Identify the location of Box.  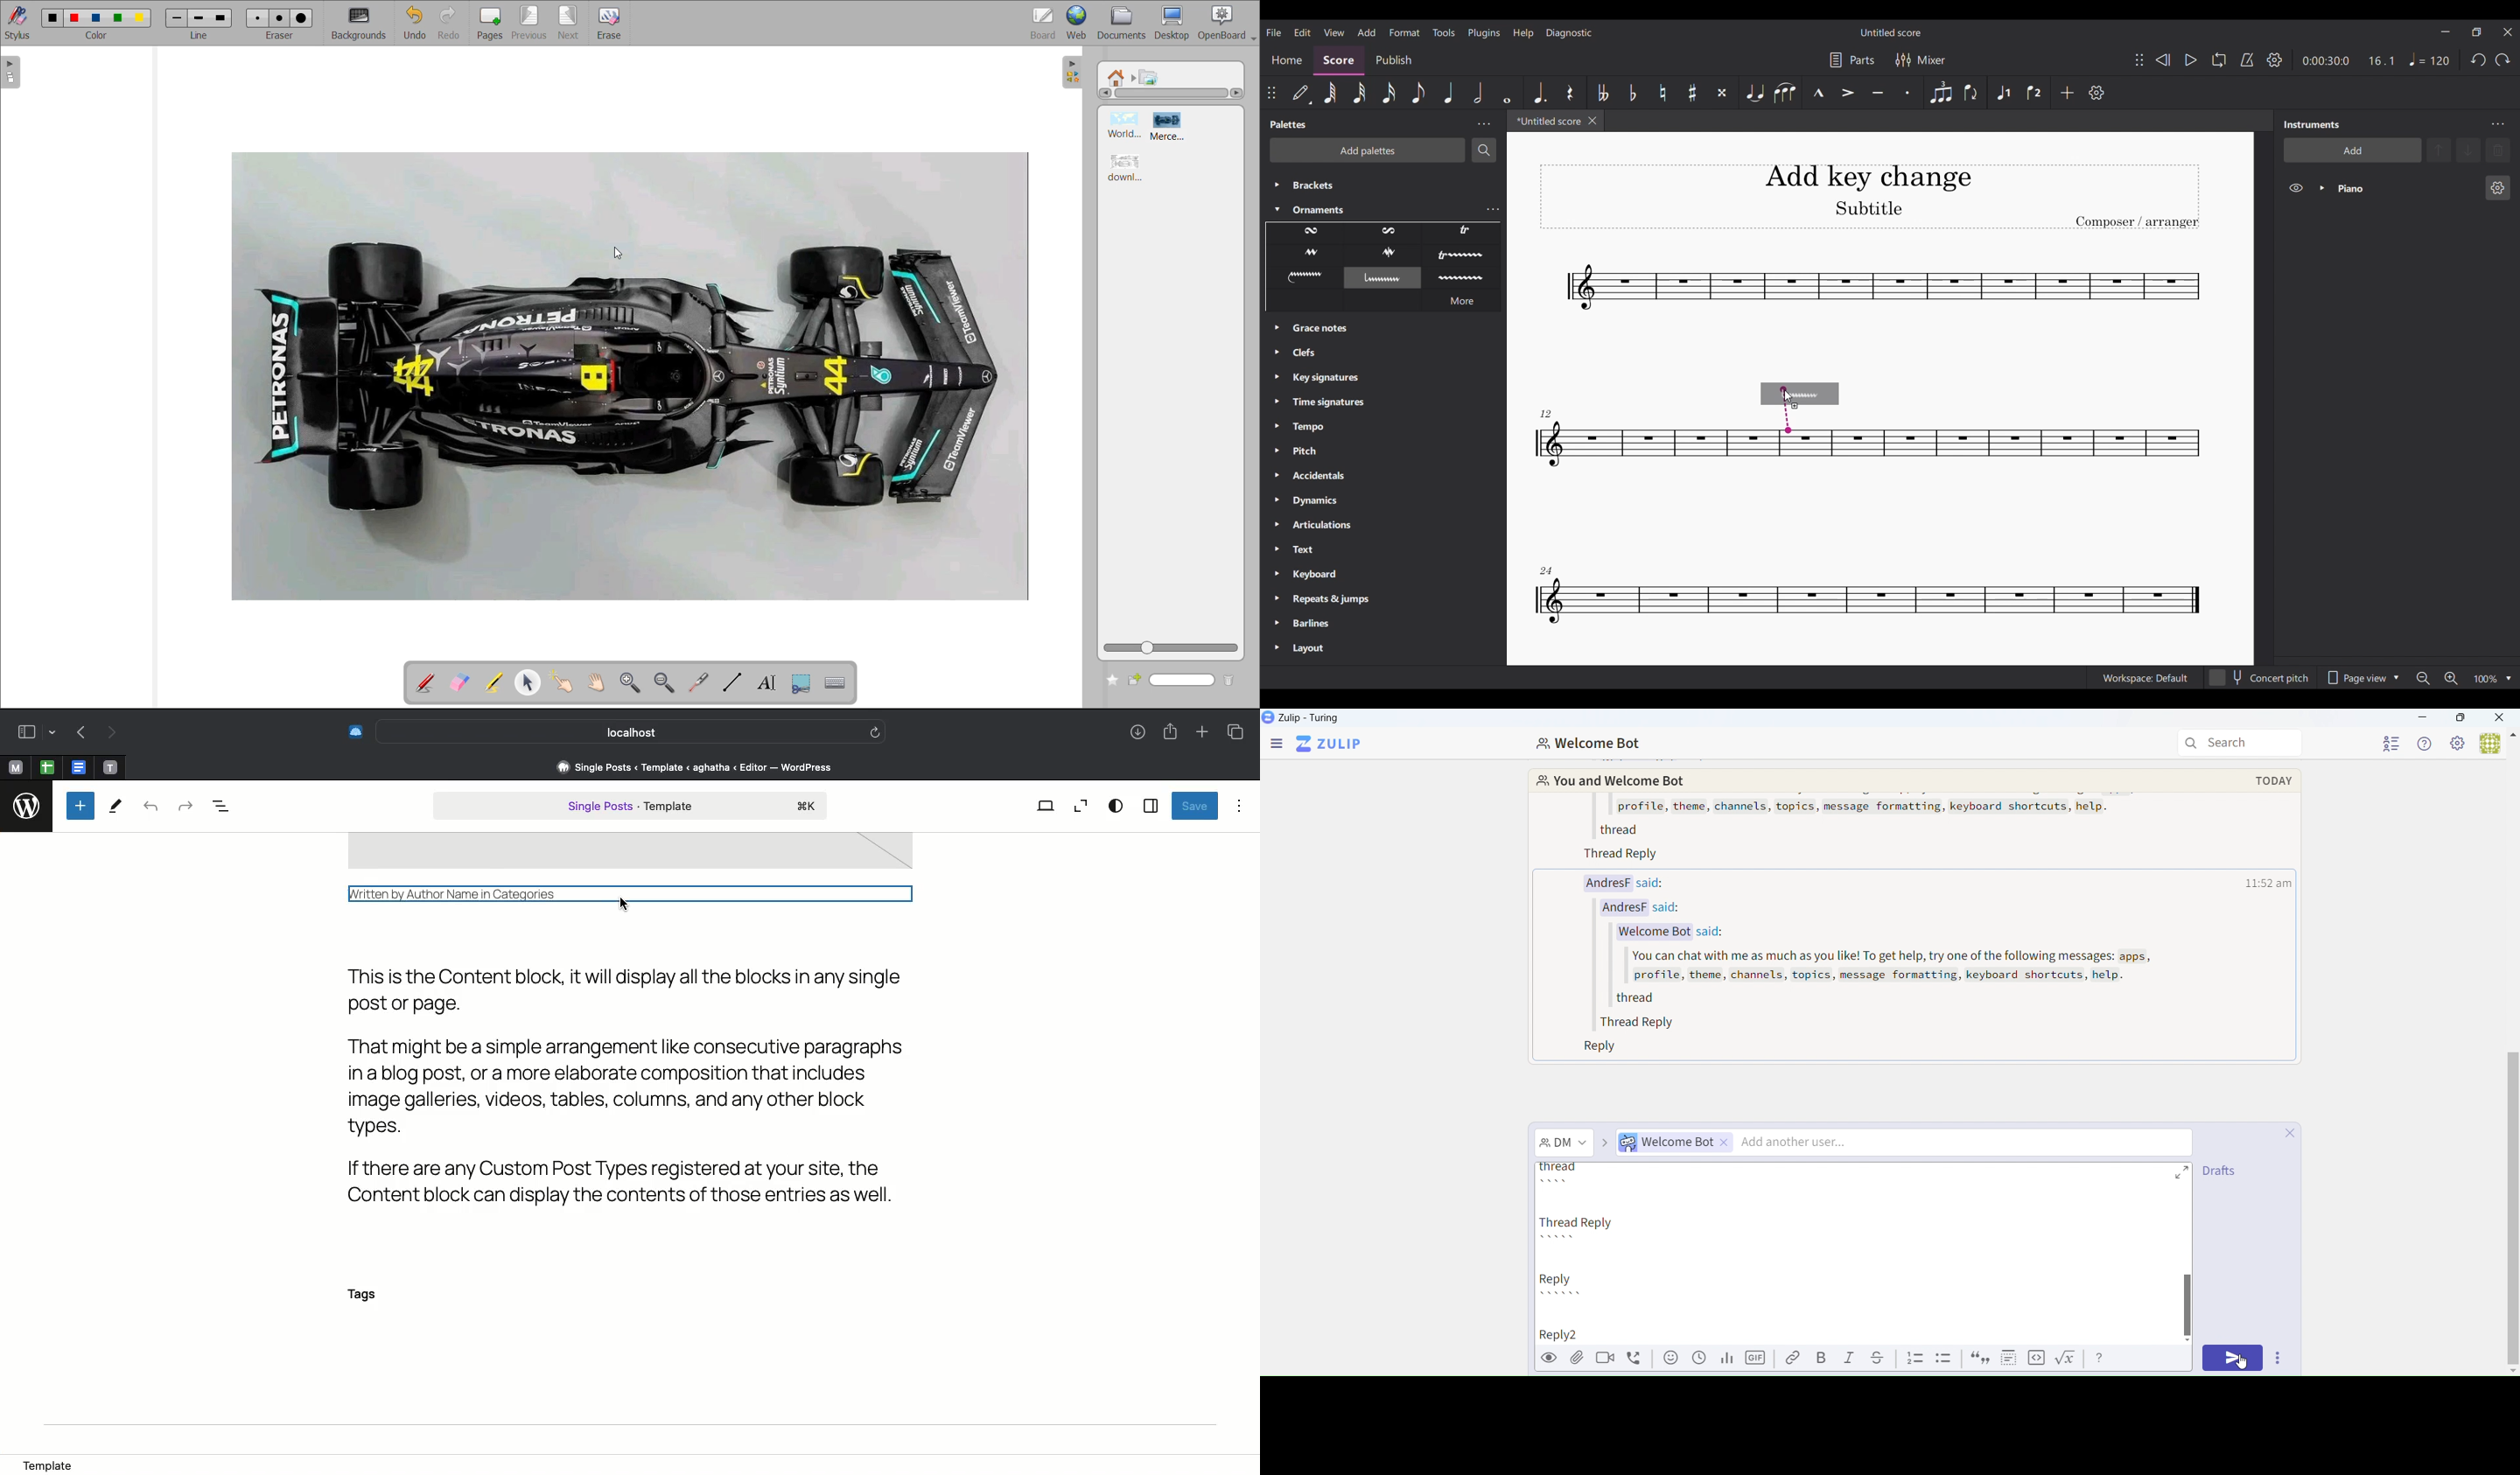
(2461, 718).